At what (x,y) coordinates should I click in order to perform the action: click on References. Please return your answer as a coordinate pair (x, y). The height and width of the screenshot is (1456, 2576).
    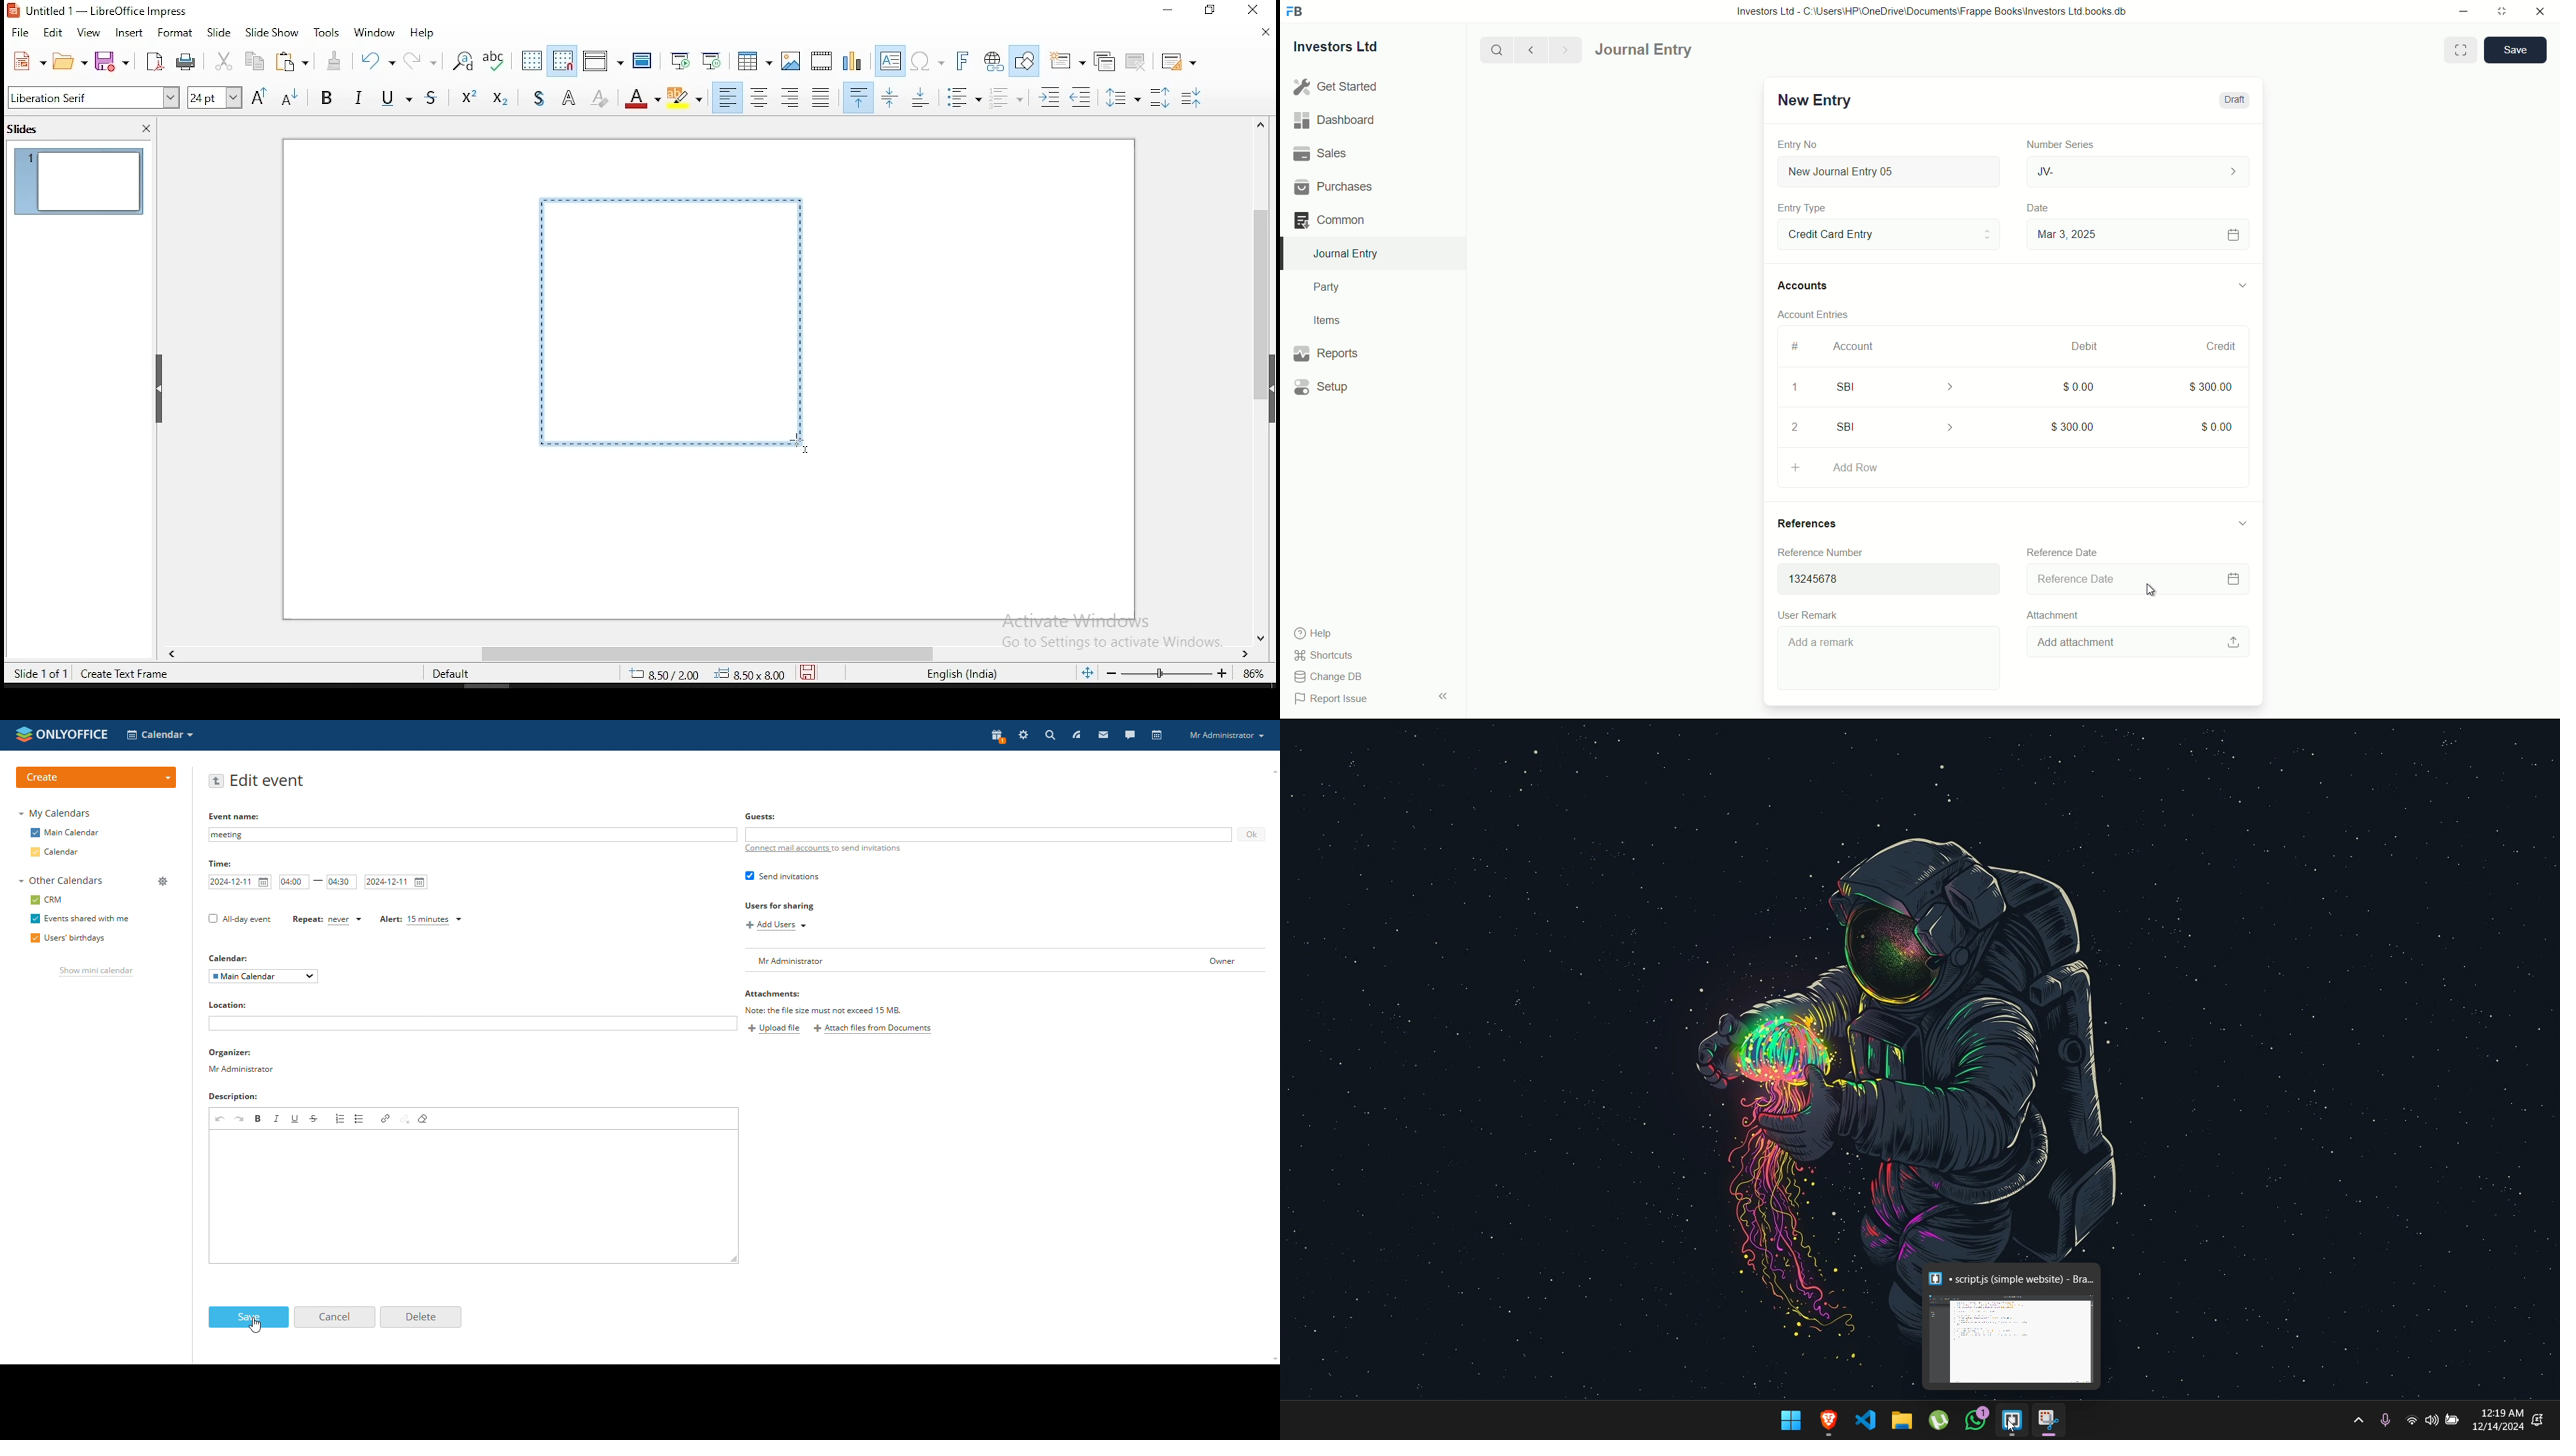
    Looking at the image, I should click on (1820, 523).